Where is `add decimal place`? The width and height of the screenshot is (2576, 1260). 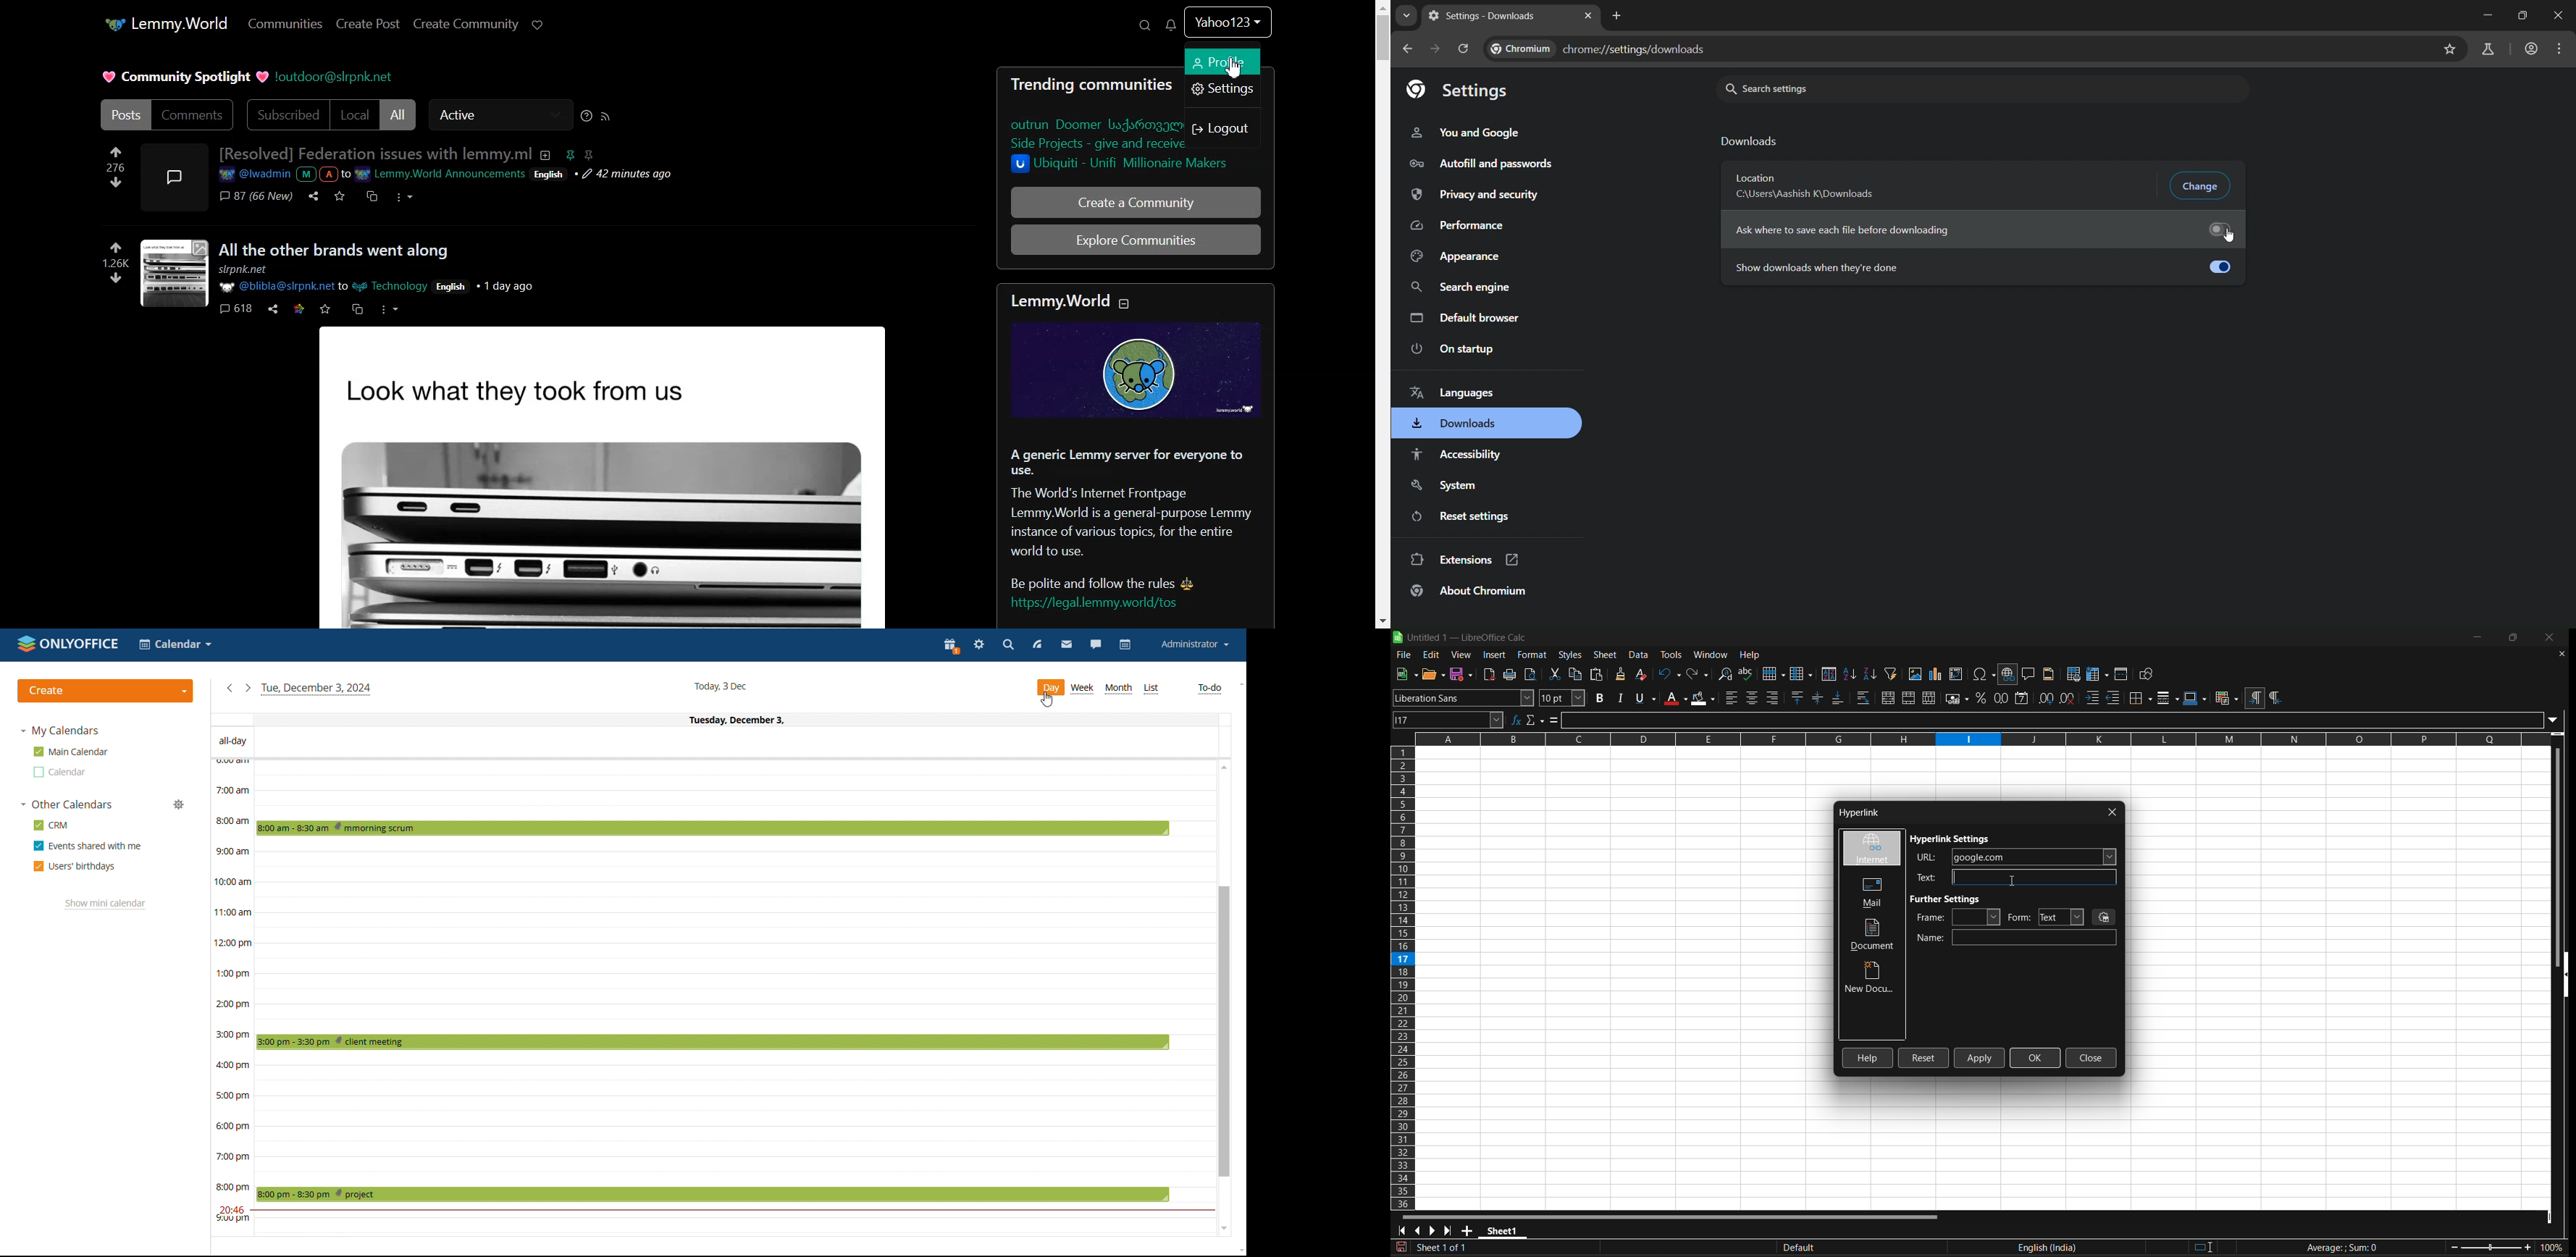
add decimal place is located at coordinates (2045, 698).